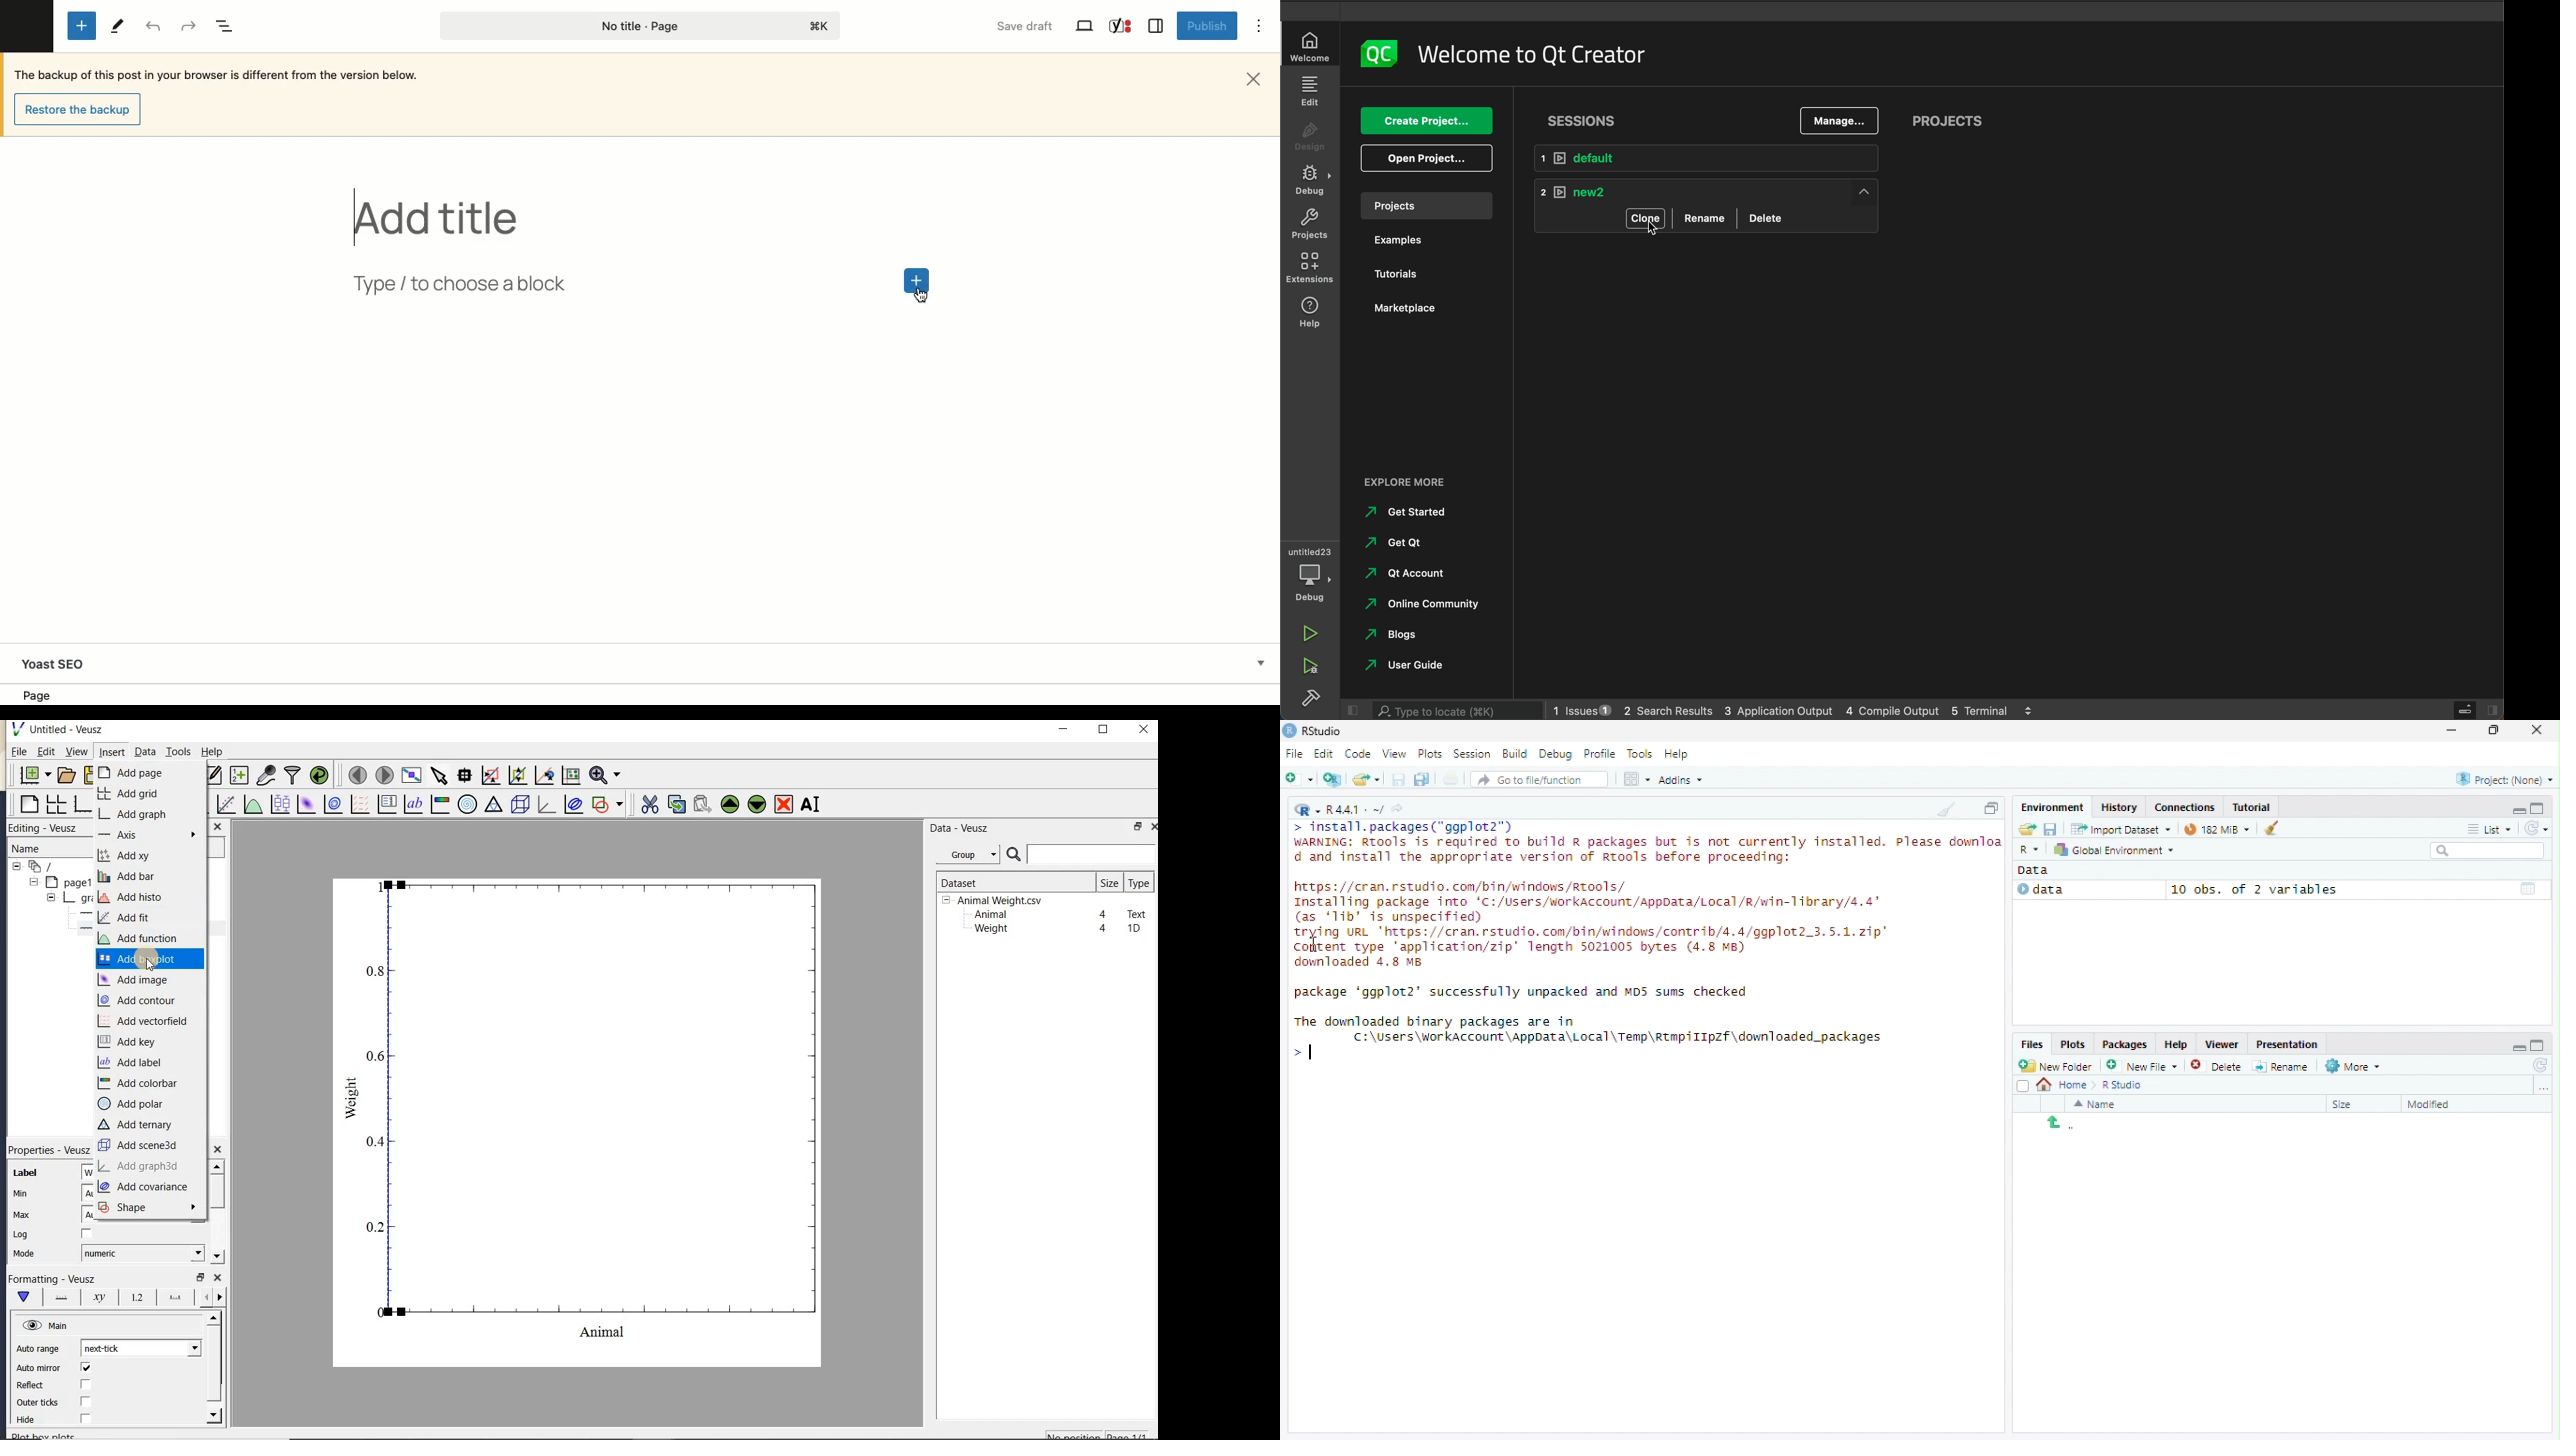 This screenshot has height=1456, width=2576. I want to click on Cursor, so click(1309, 1052).